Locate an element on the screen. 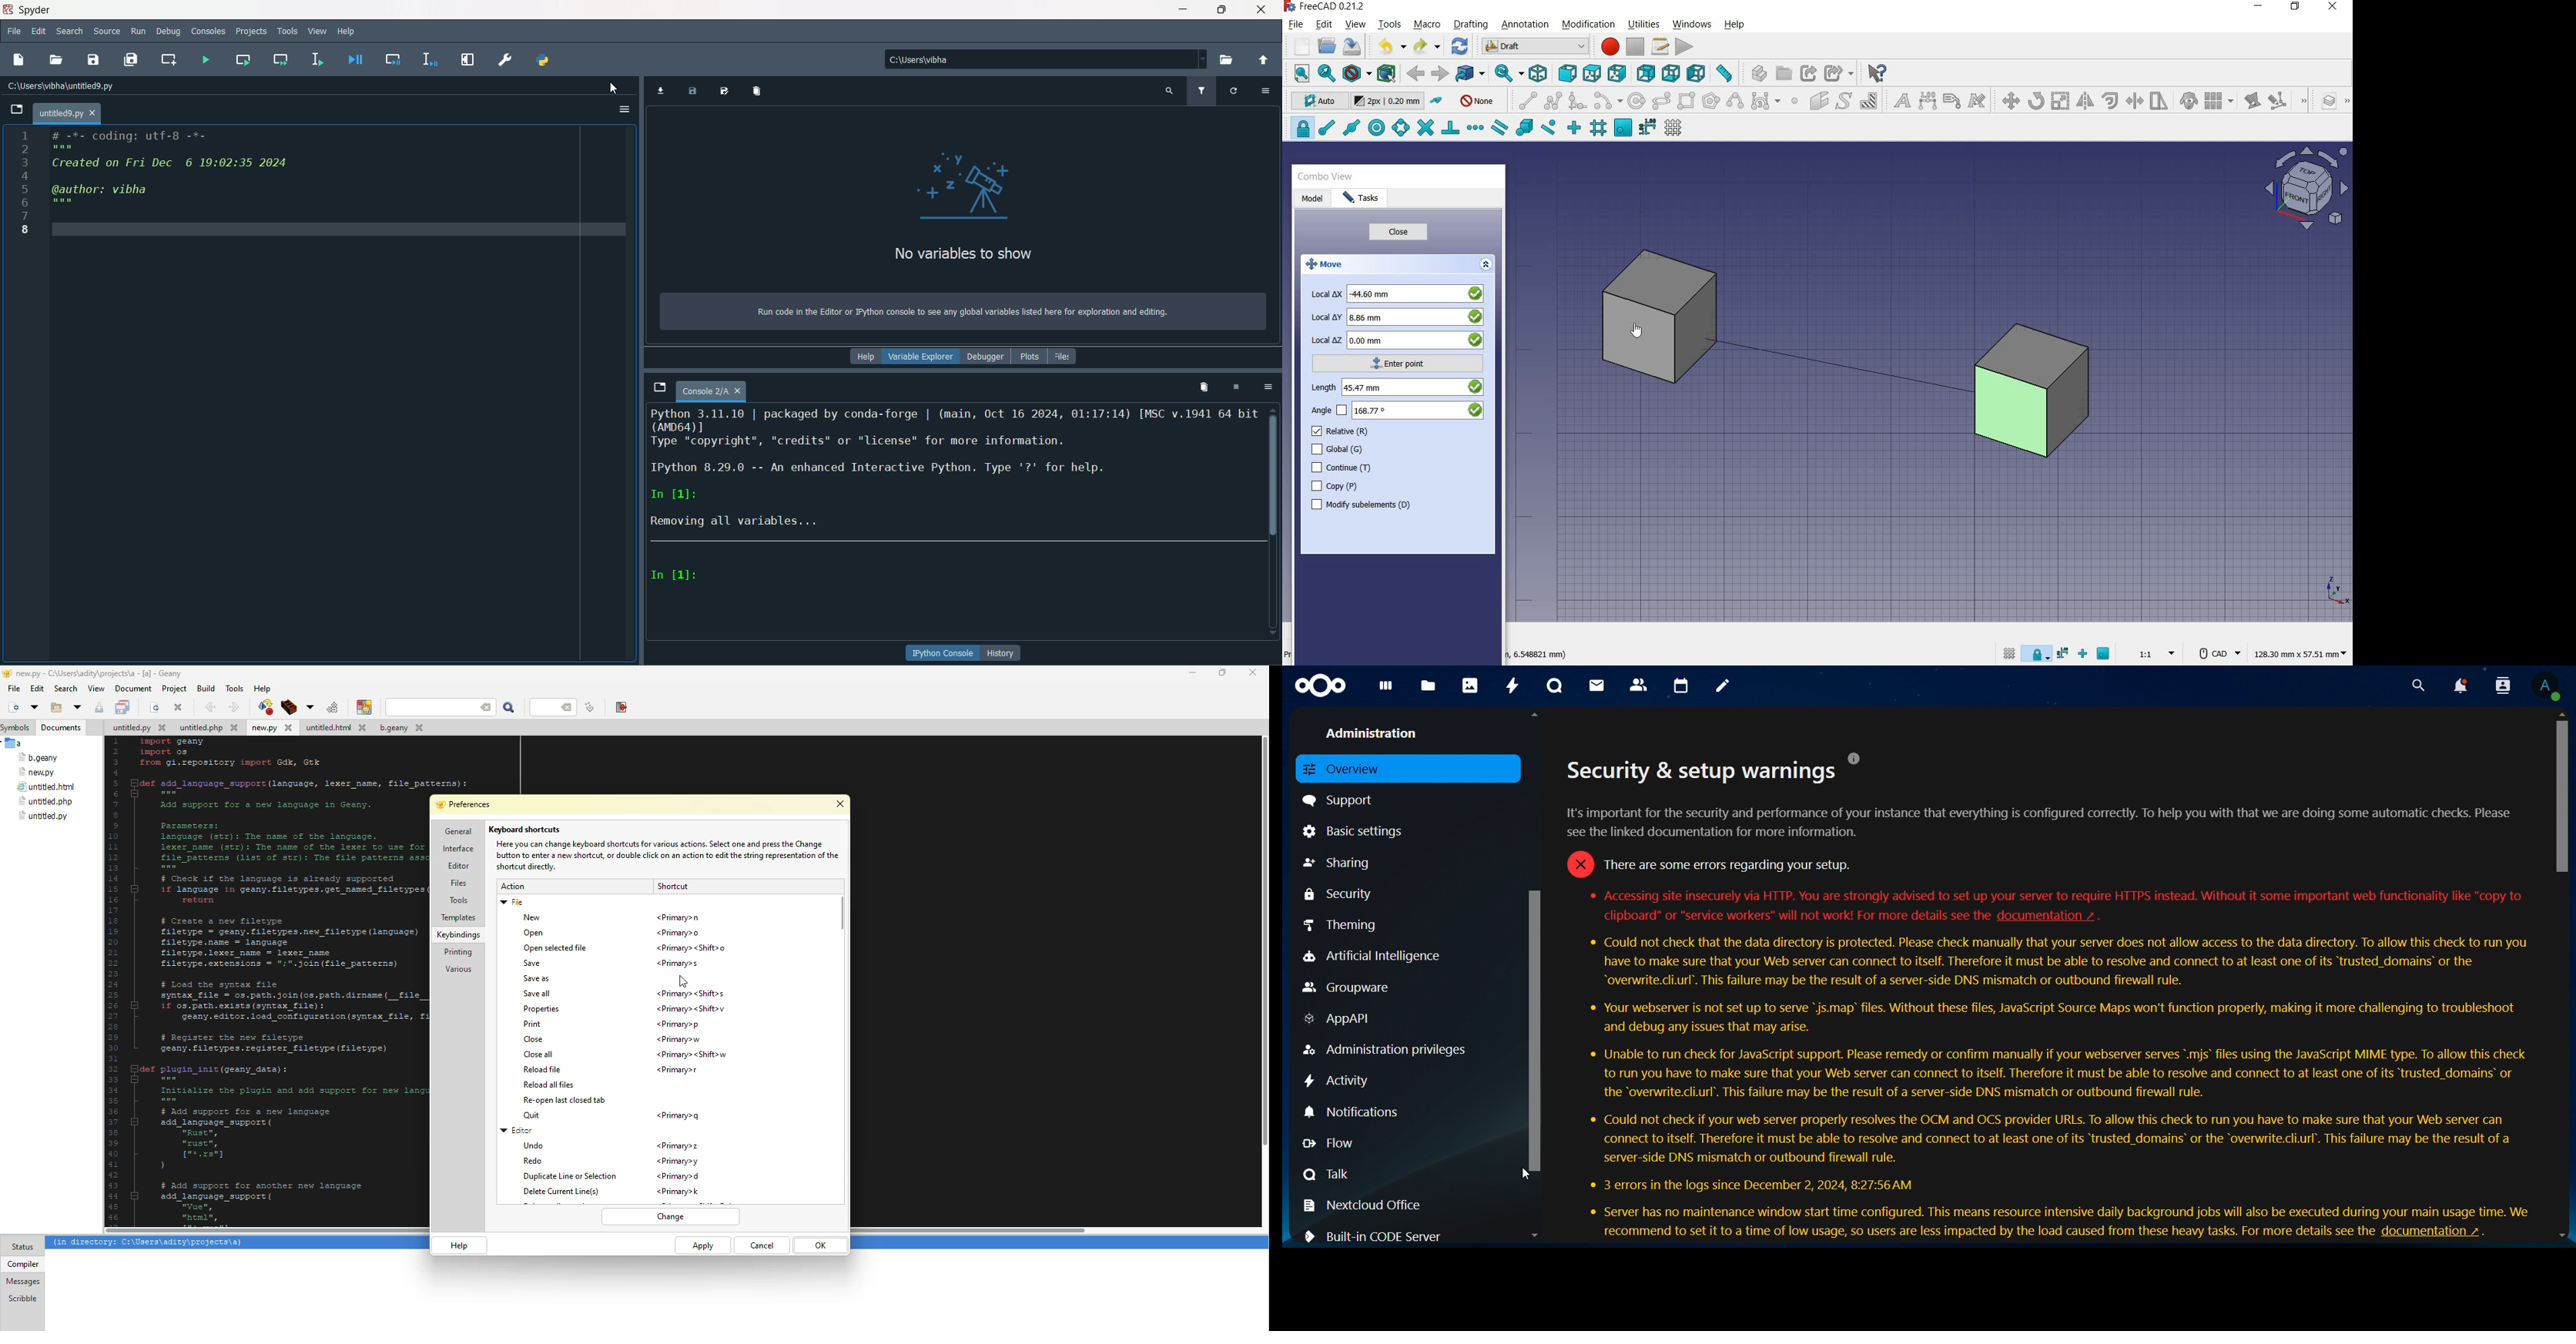 This screenshot has height=1344, width=2576. debug selection is located at coordinates (428, 59).